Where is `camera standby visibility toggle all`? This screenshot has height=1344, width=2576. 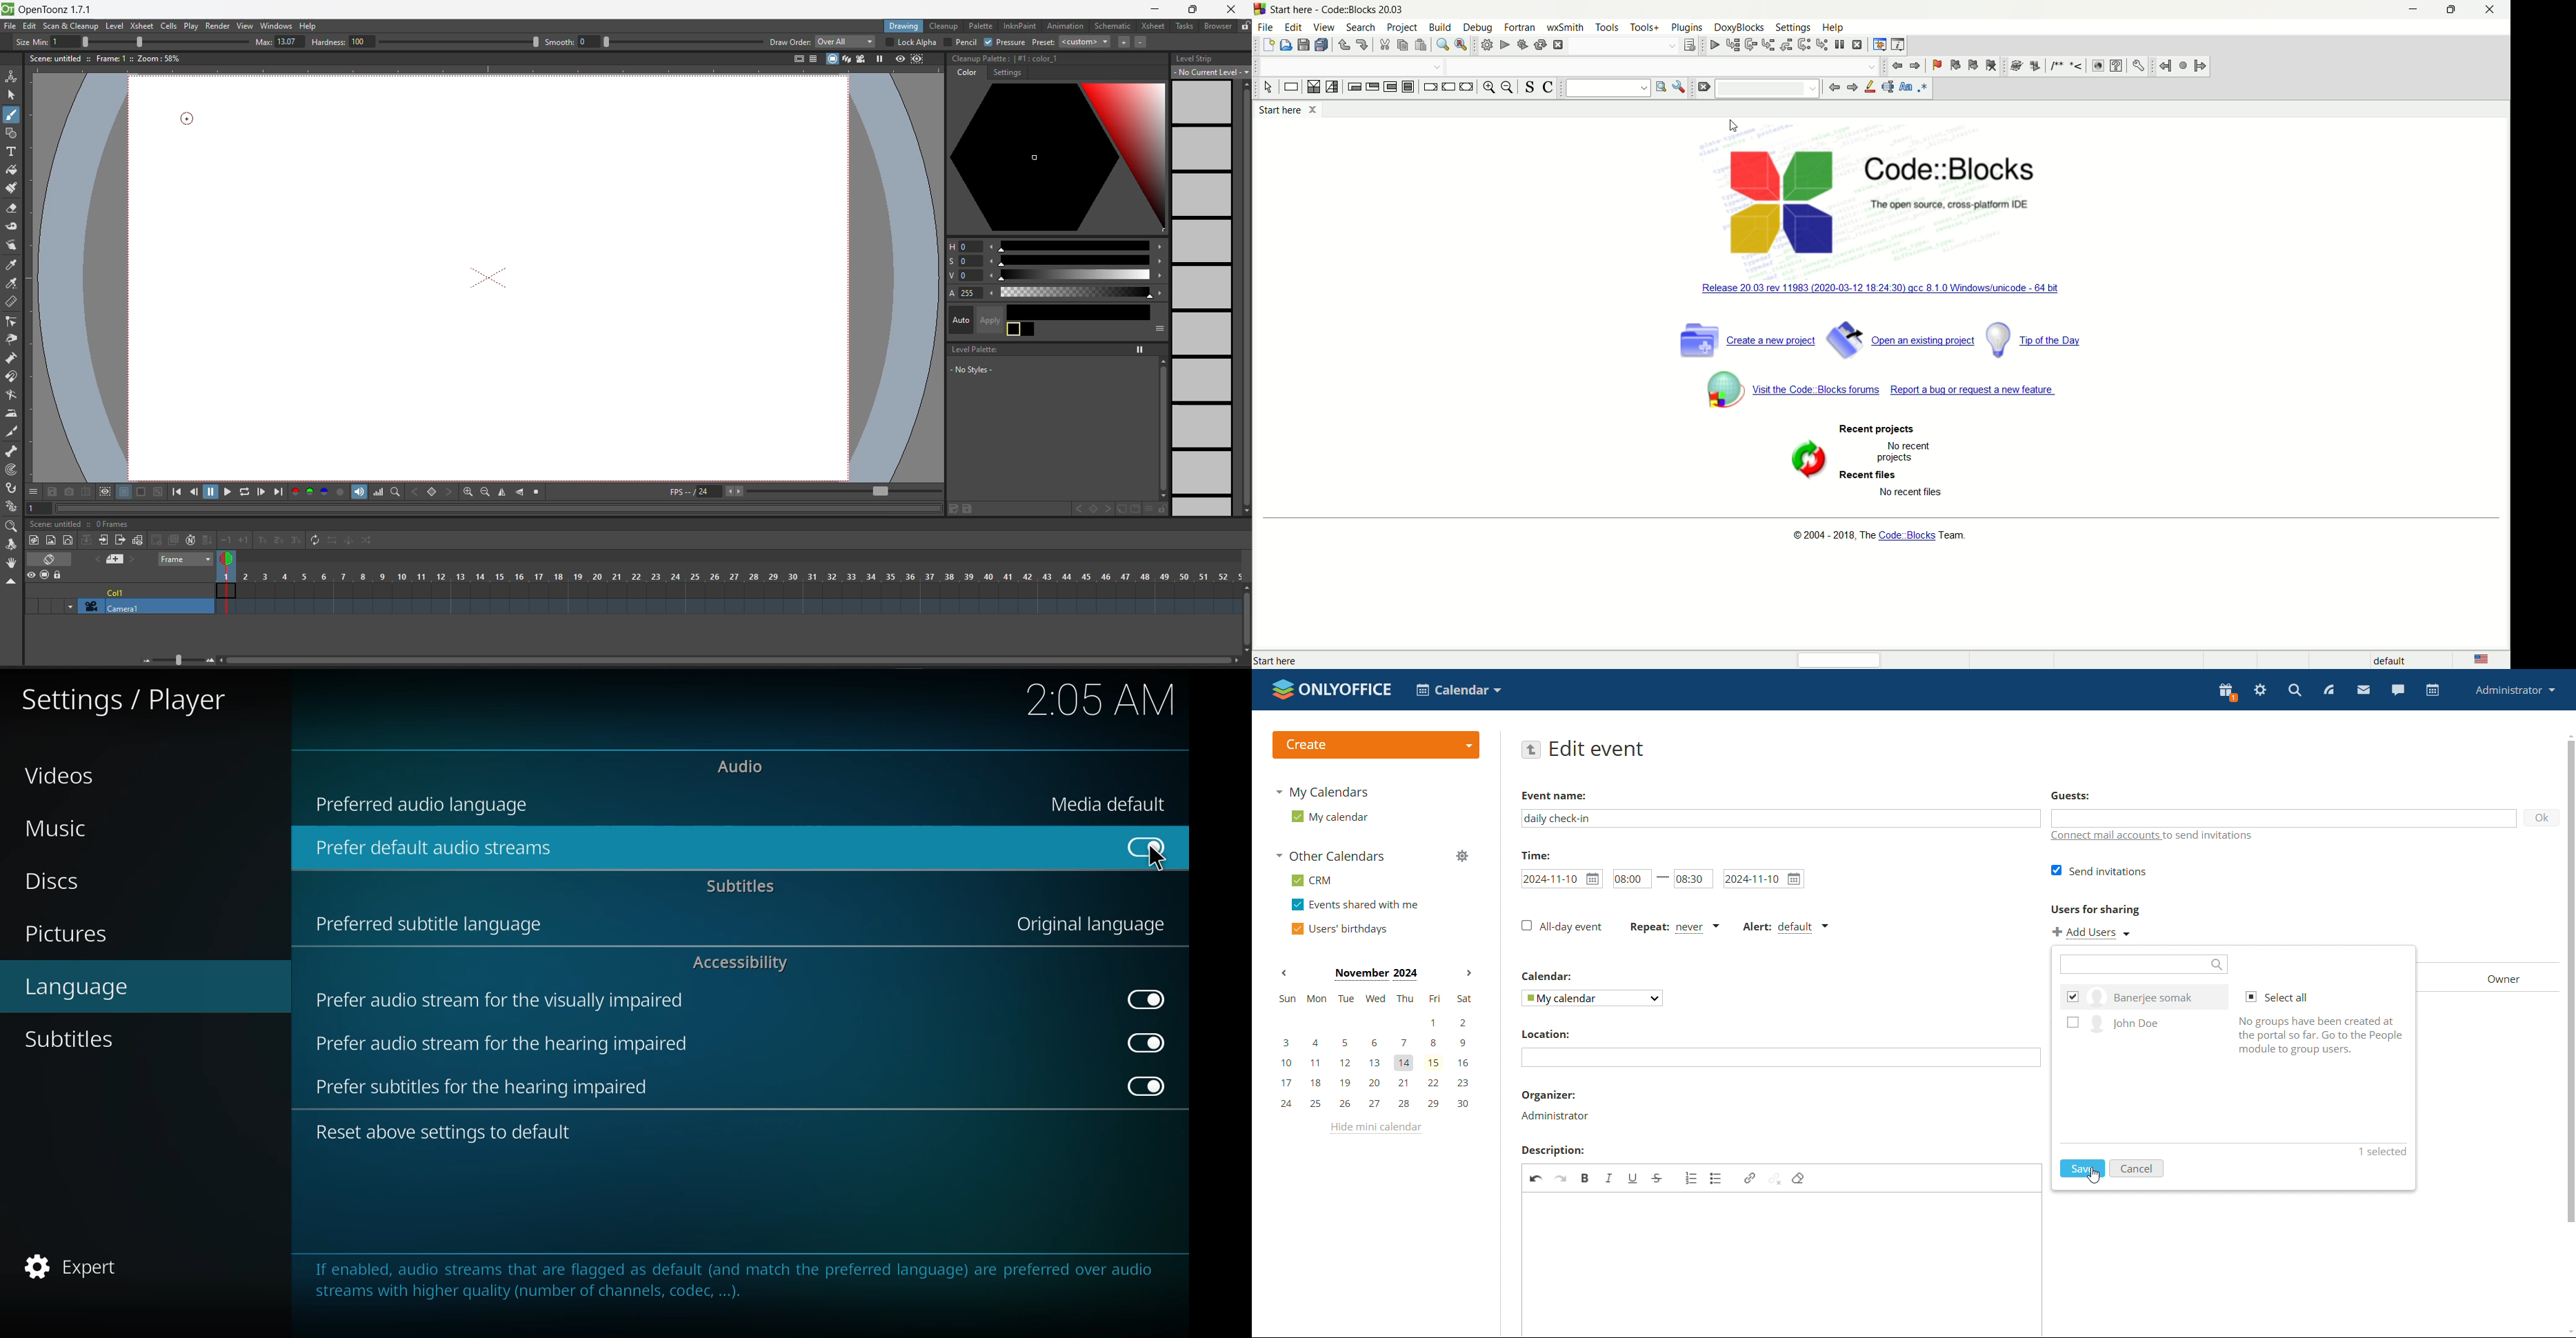
camera standby visibility toggle all is located at coordinates (46, 576).